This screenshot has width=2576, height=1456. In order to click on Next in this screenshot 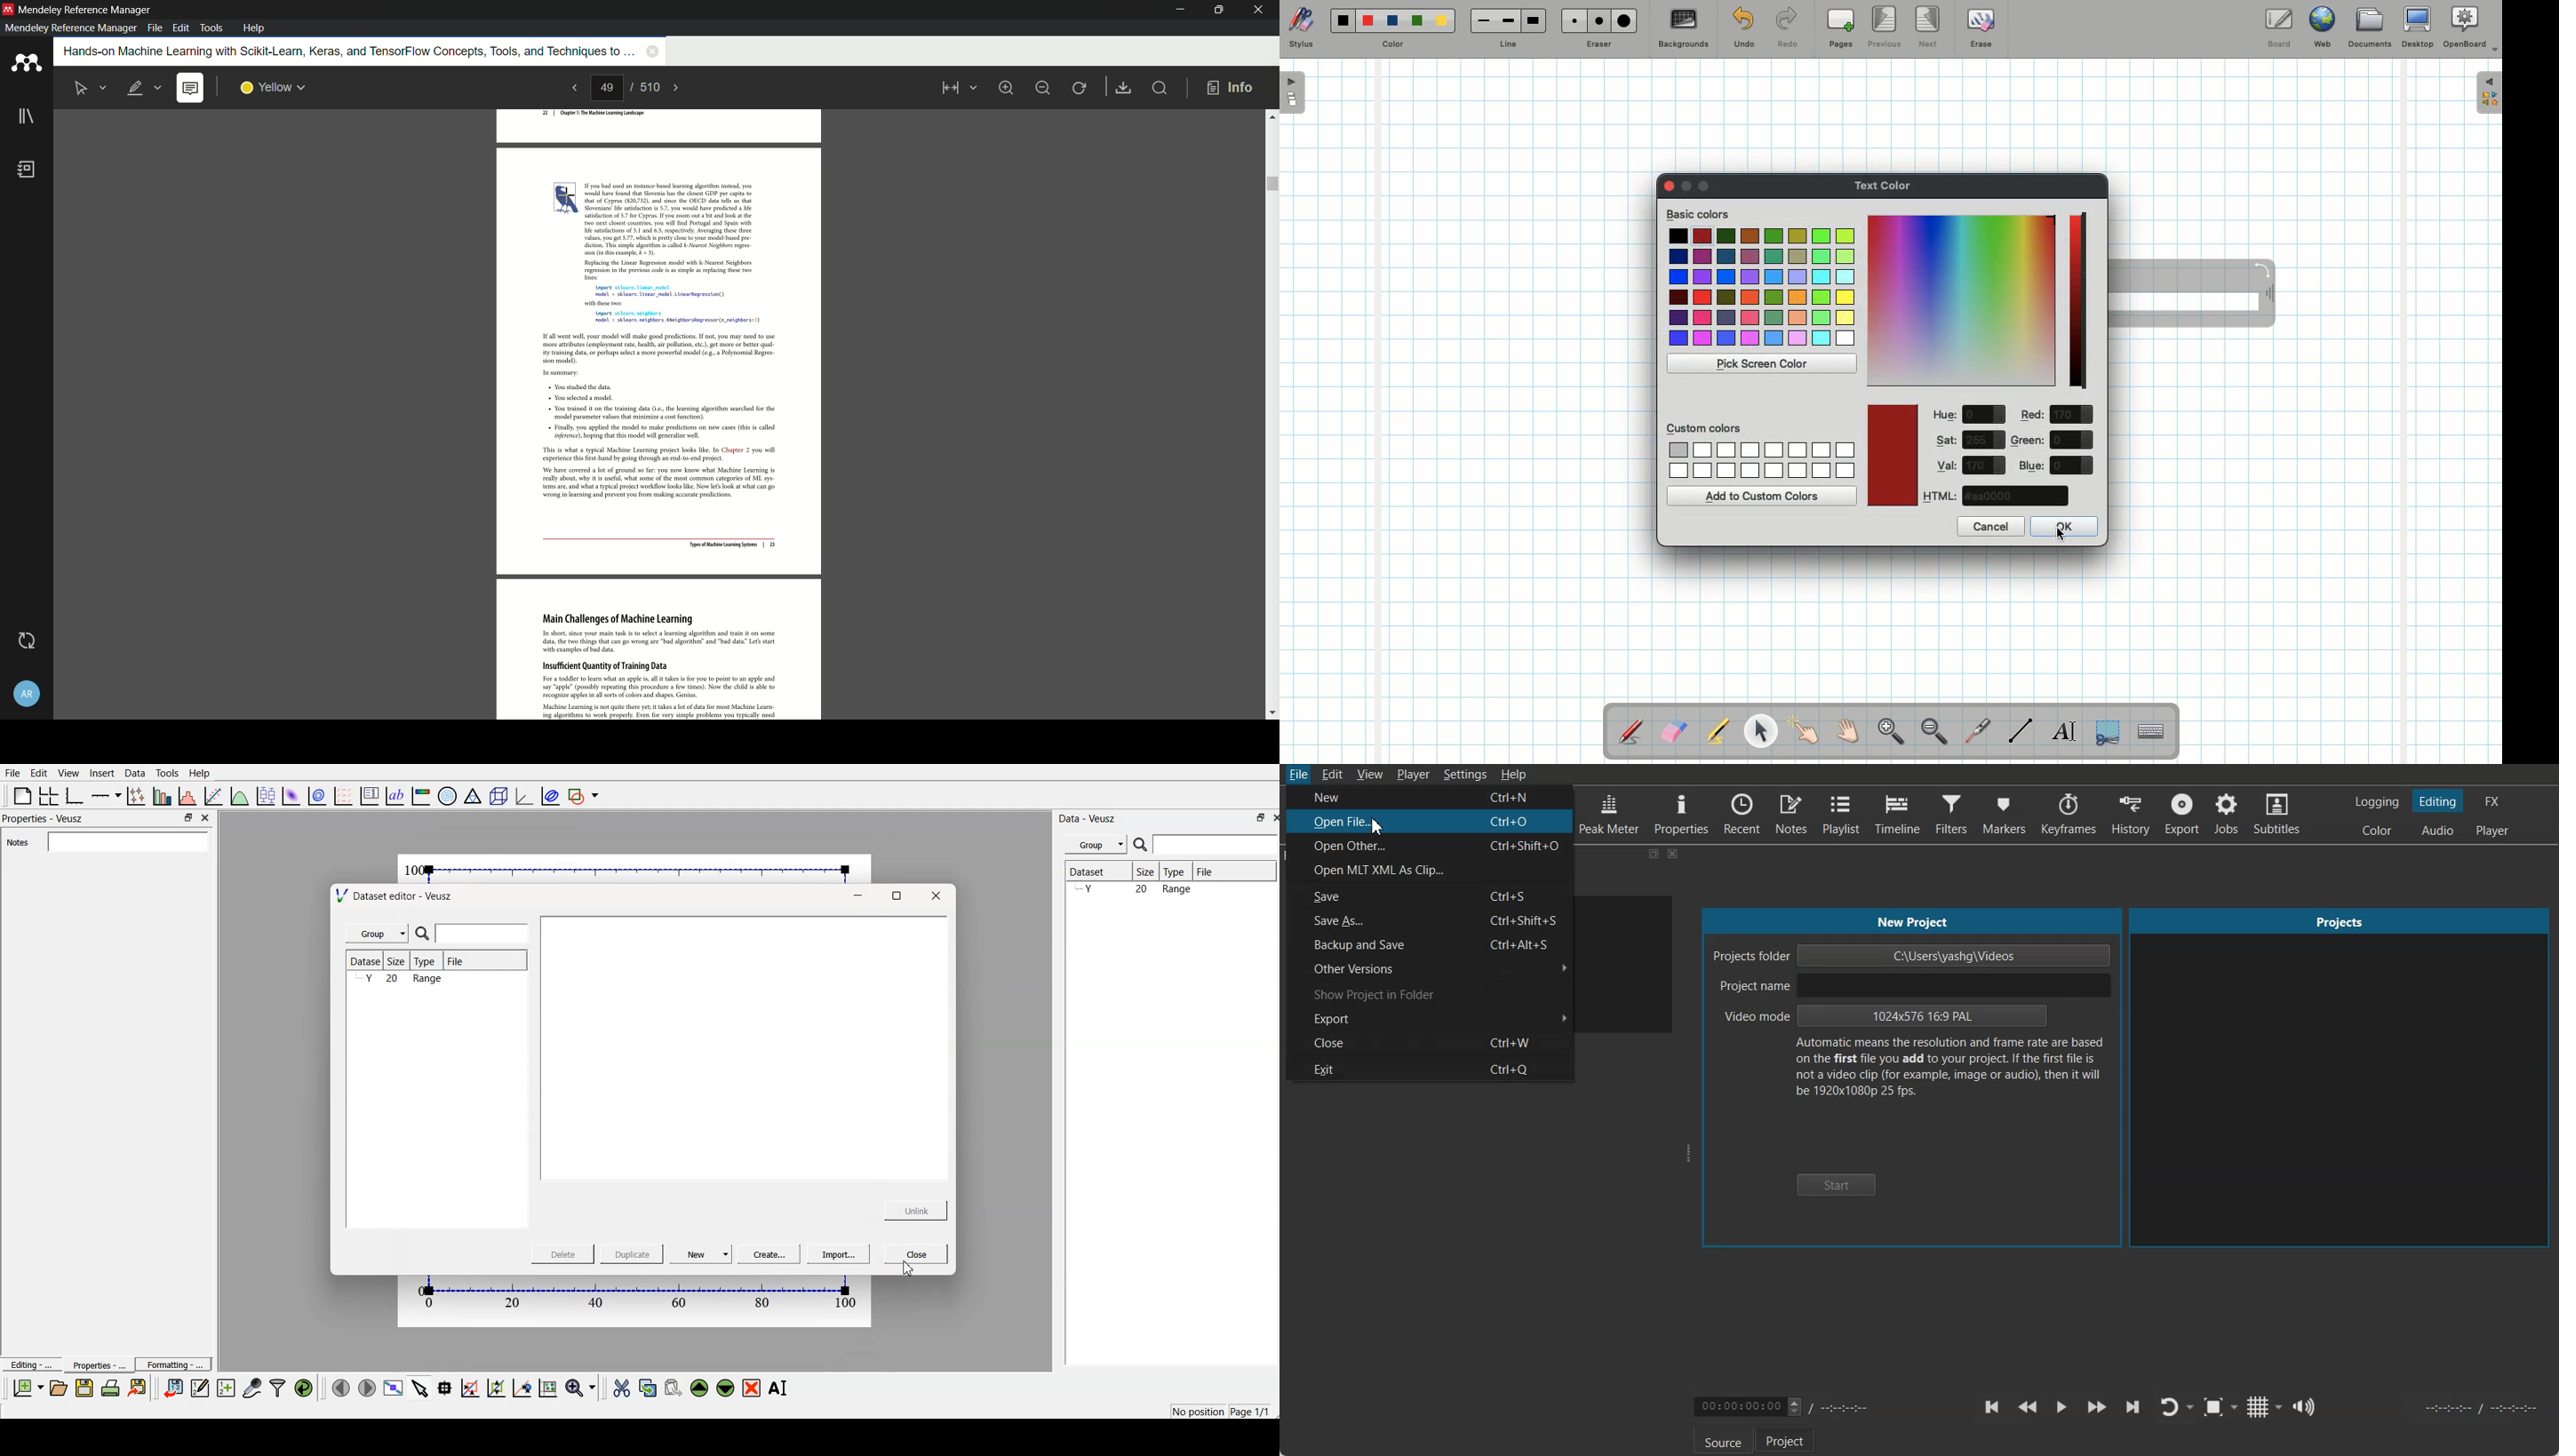, I will do `click(1929, 25)`.